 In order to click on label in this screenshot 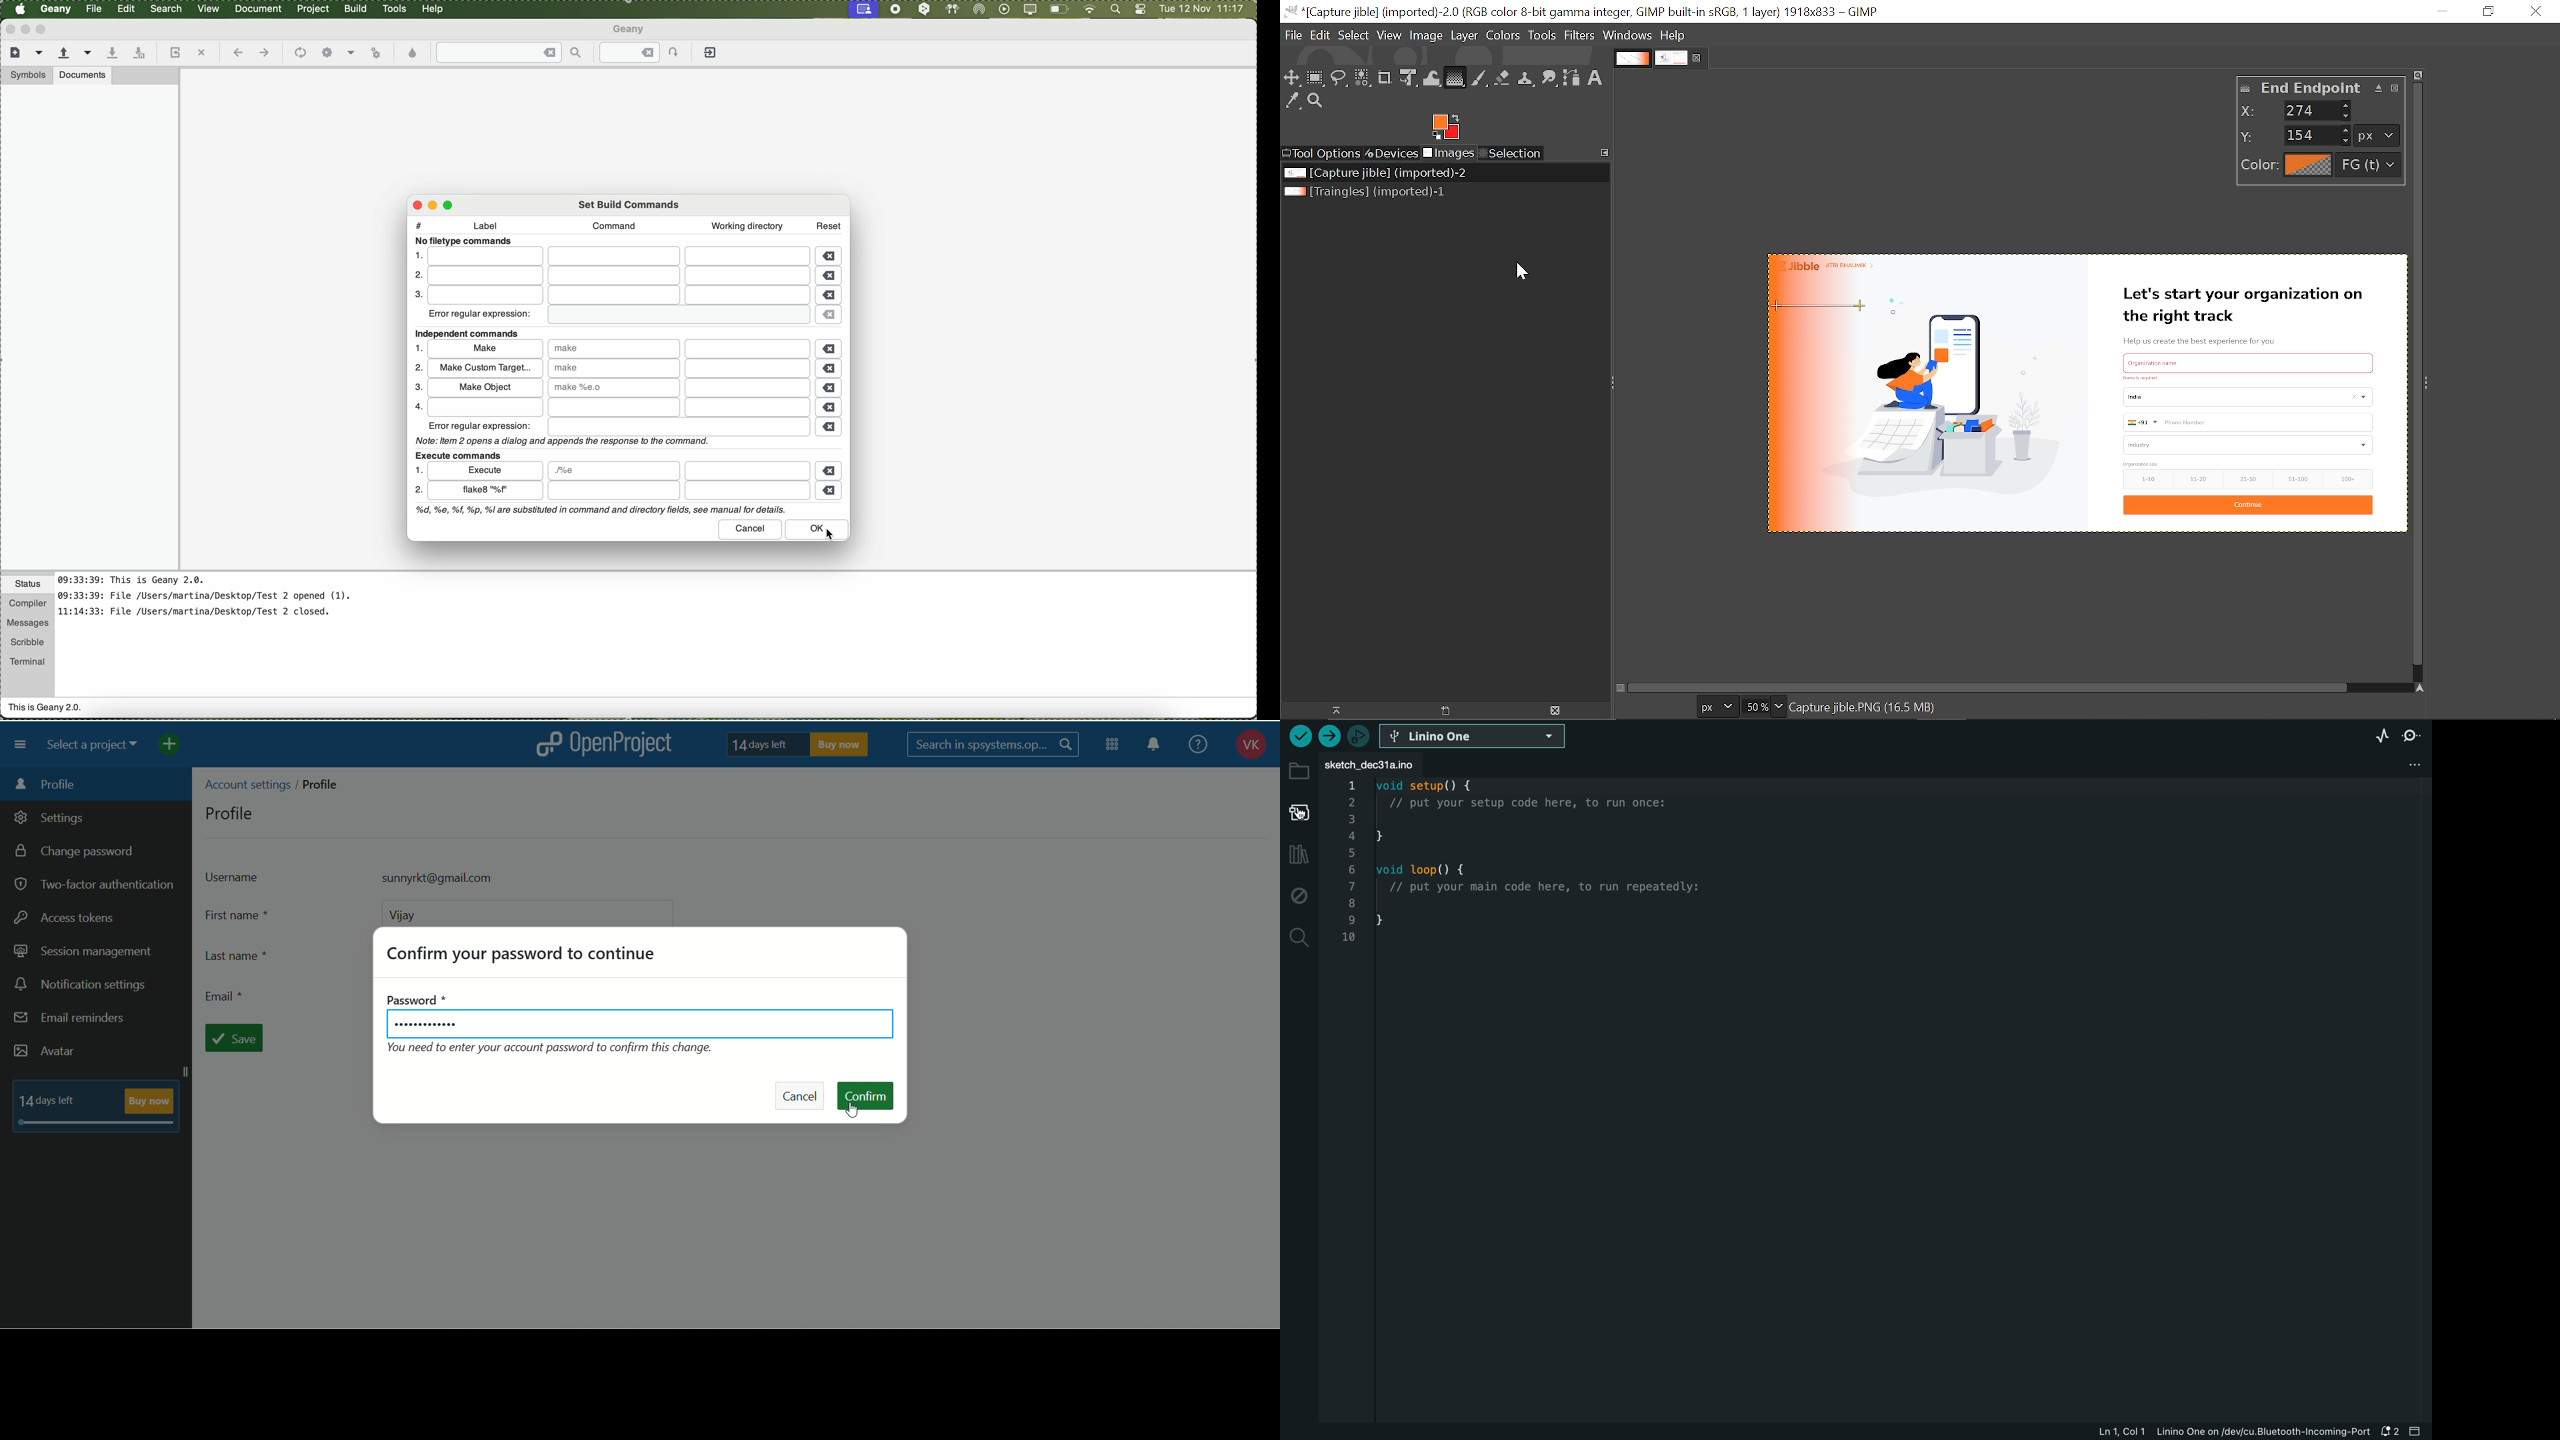, I will do `click(490, 227)`.